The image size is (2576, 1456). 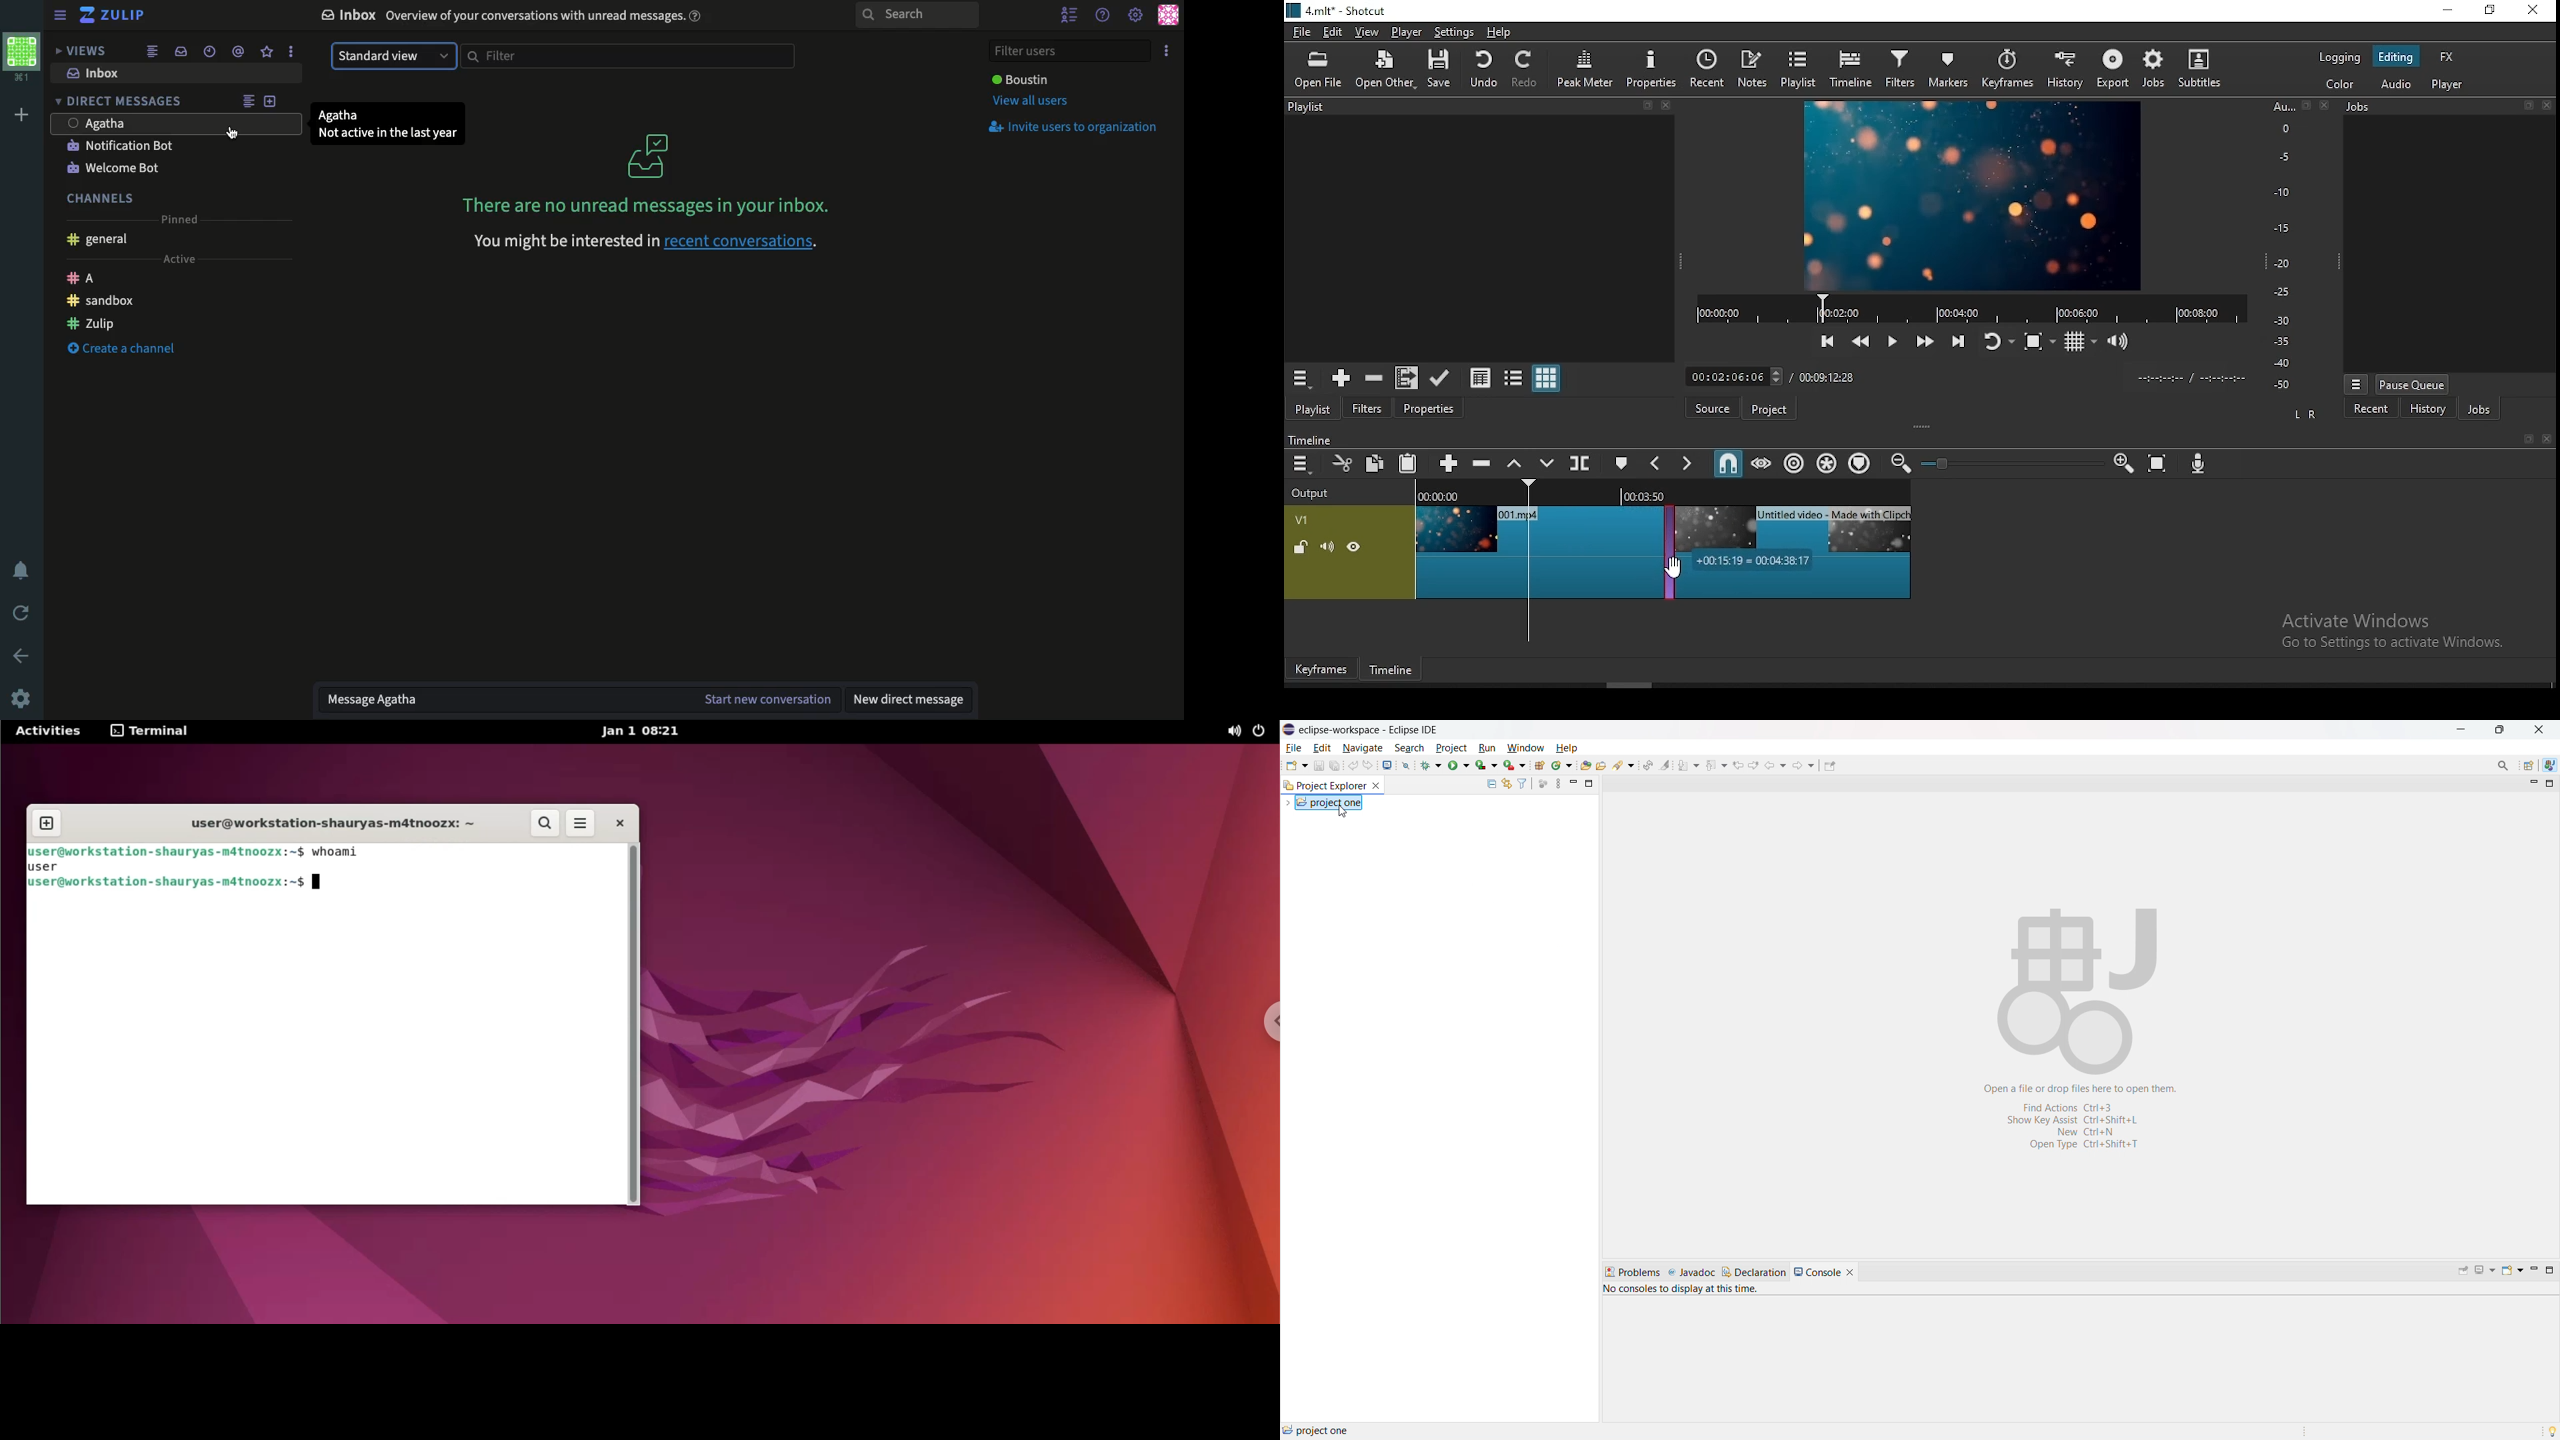 What do you see at coordinates (2339, 86) in the screenshot?
I see `color` at bounding box center [2339, 86].